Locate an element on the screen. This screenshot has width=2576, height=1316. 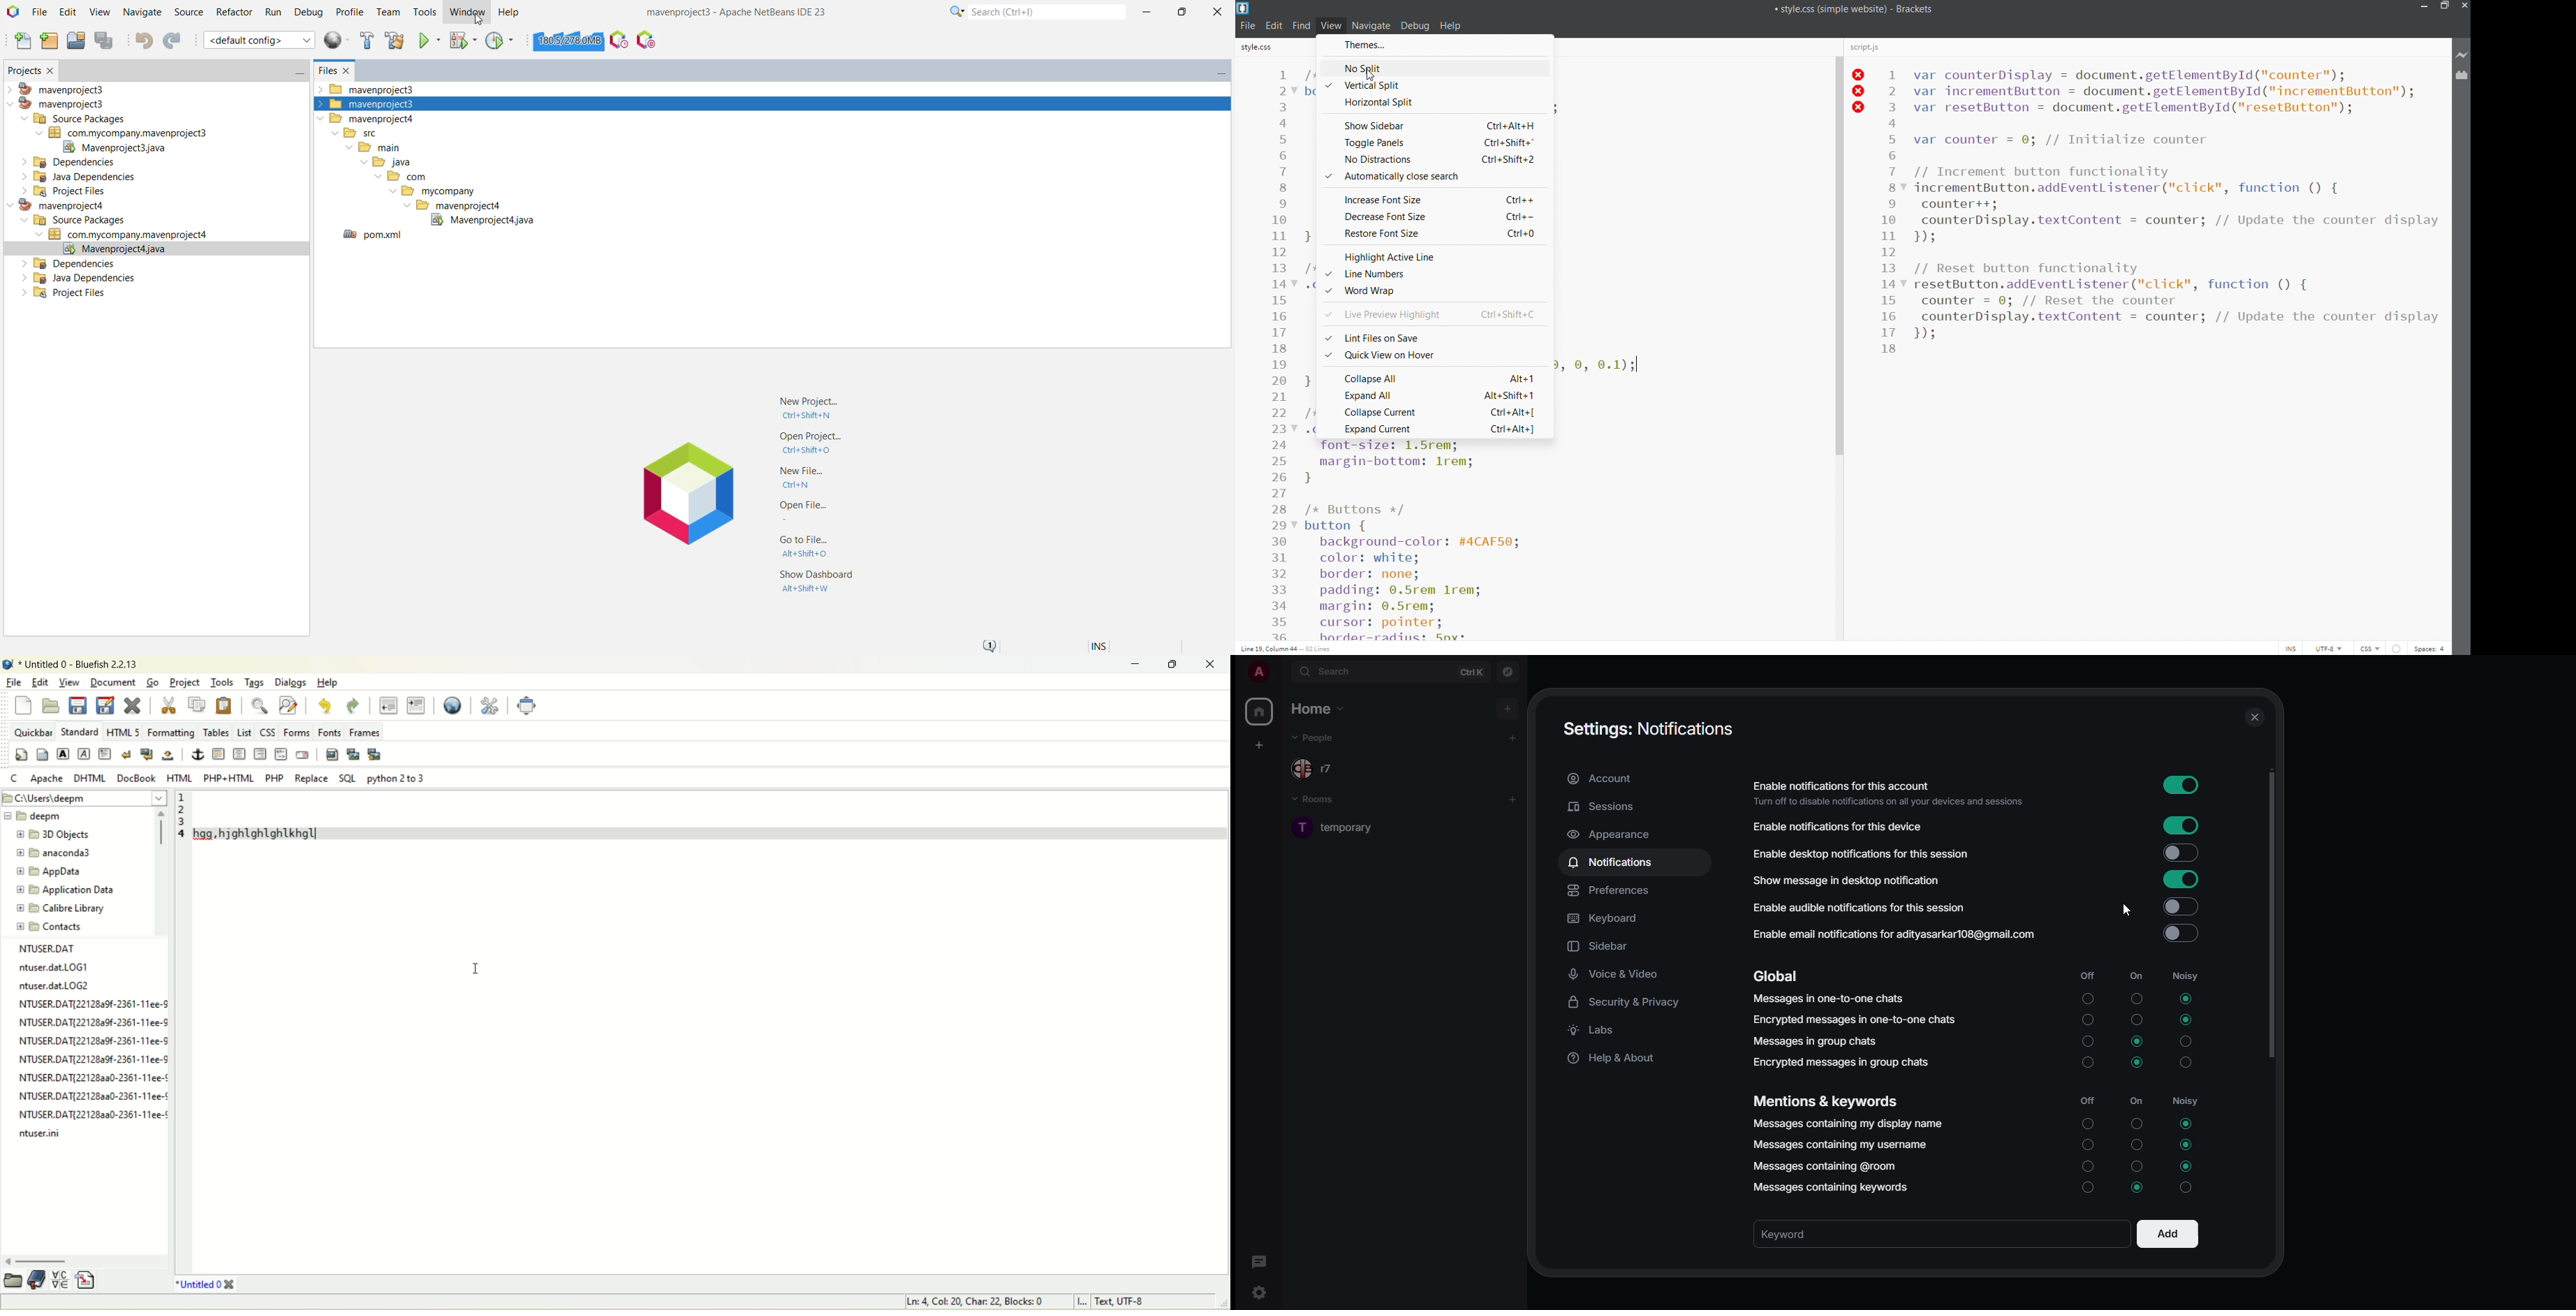
cursor position is located at coordinates (1289, 647).